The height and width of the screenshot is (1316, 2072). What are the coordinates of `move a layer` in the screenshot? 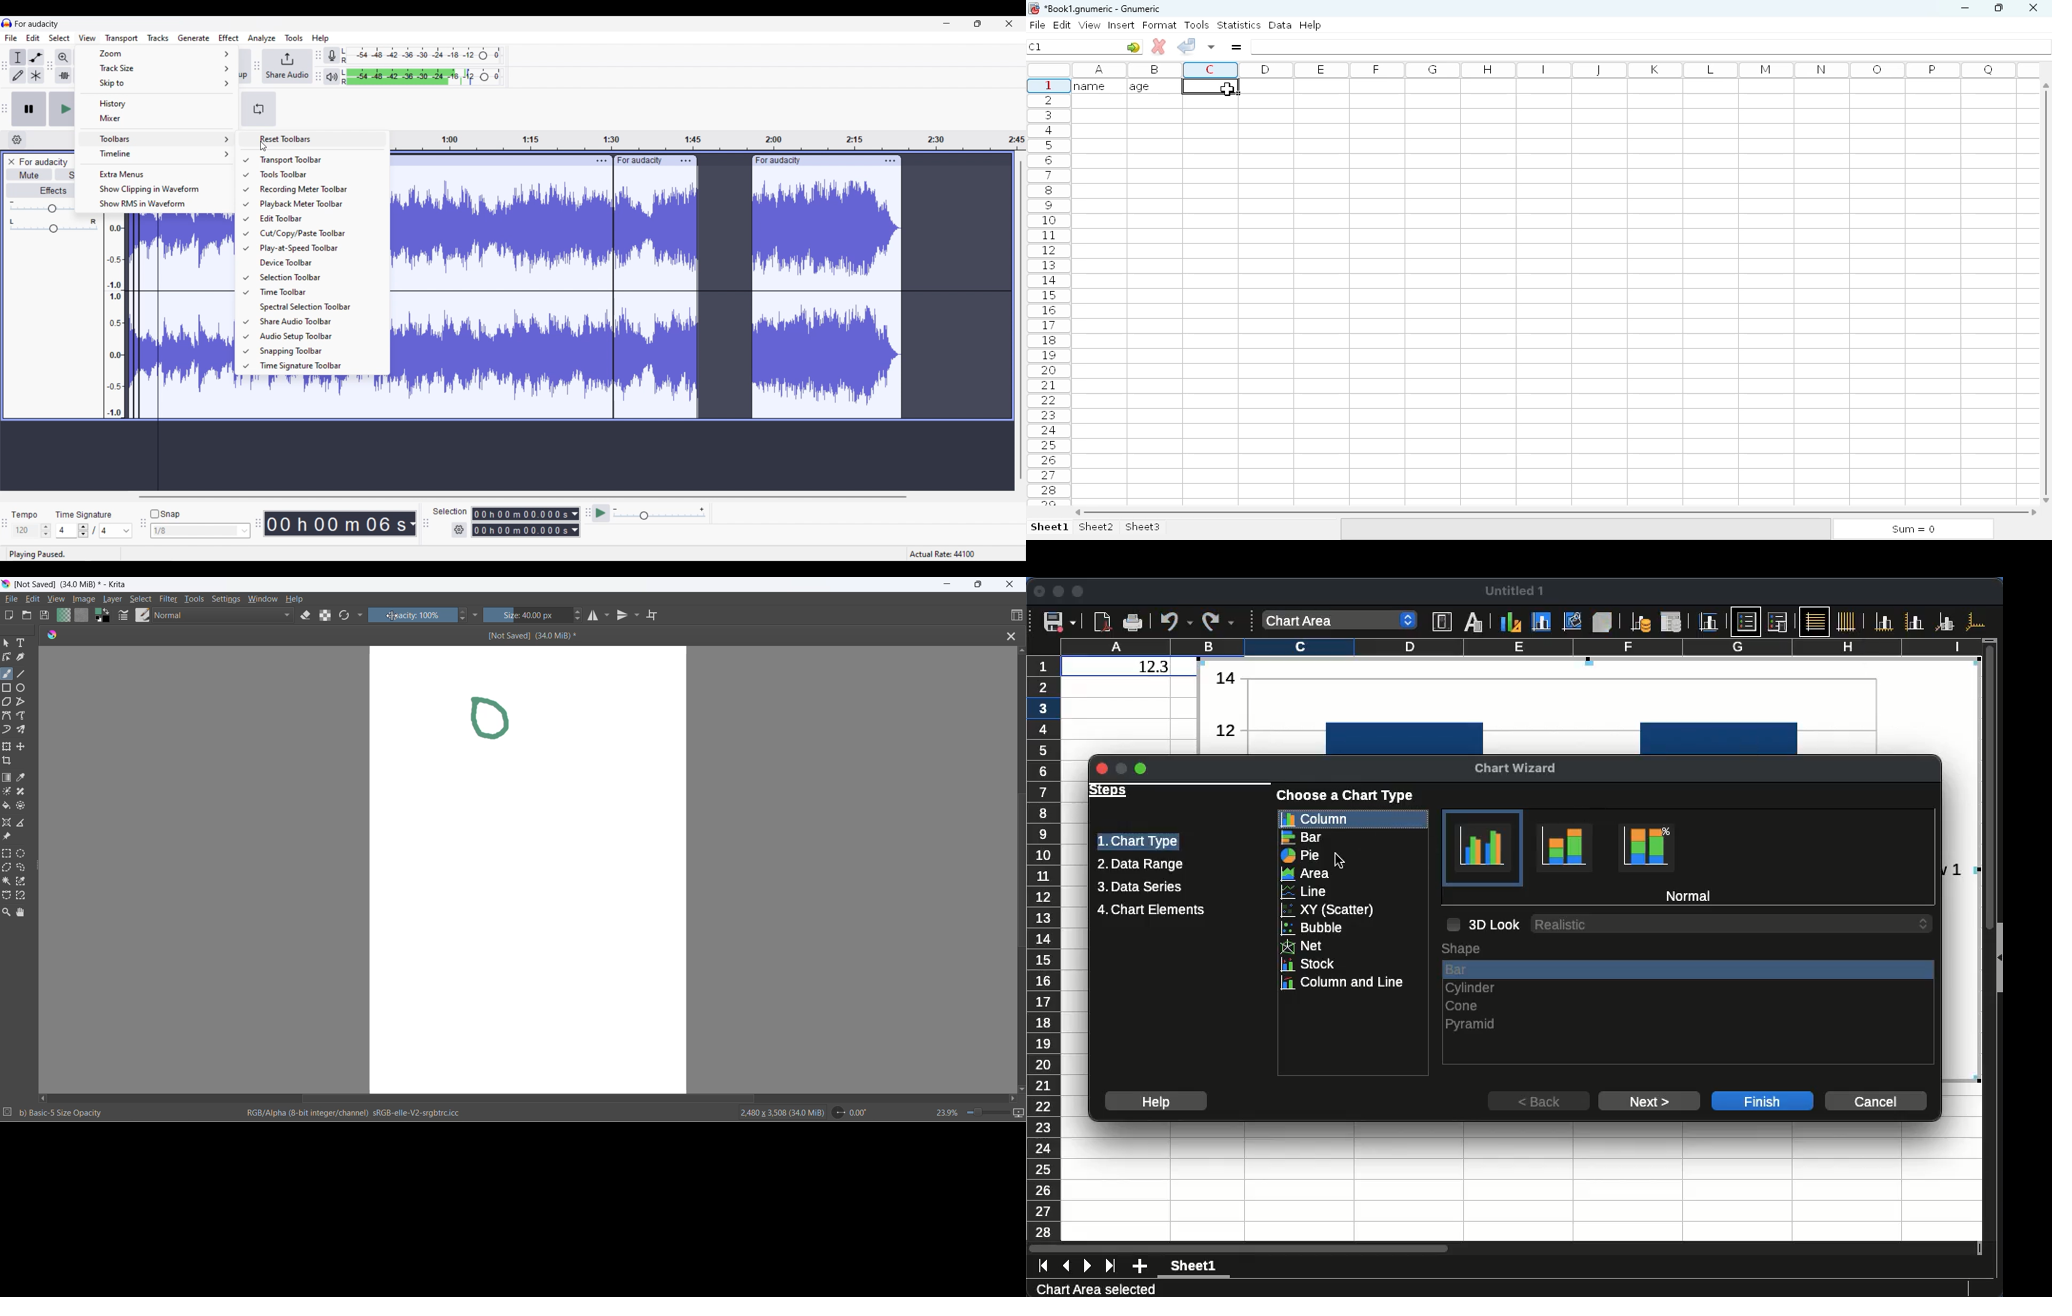 It's located at (24, 746).